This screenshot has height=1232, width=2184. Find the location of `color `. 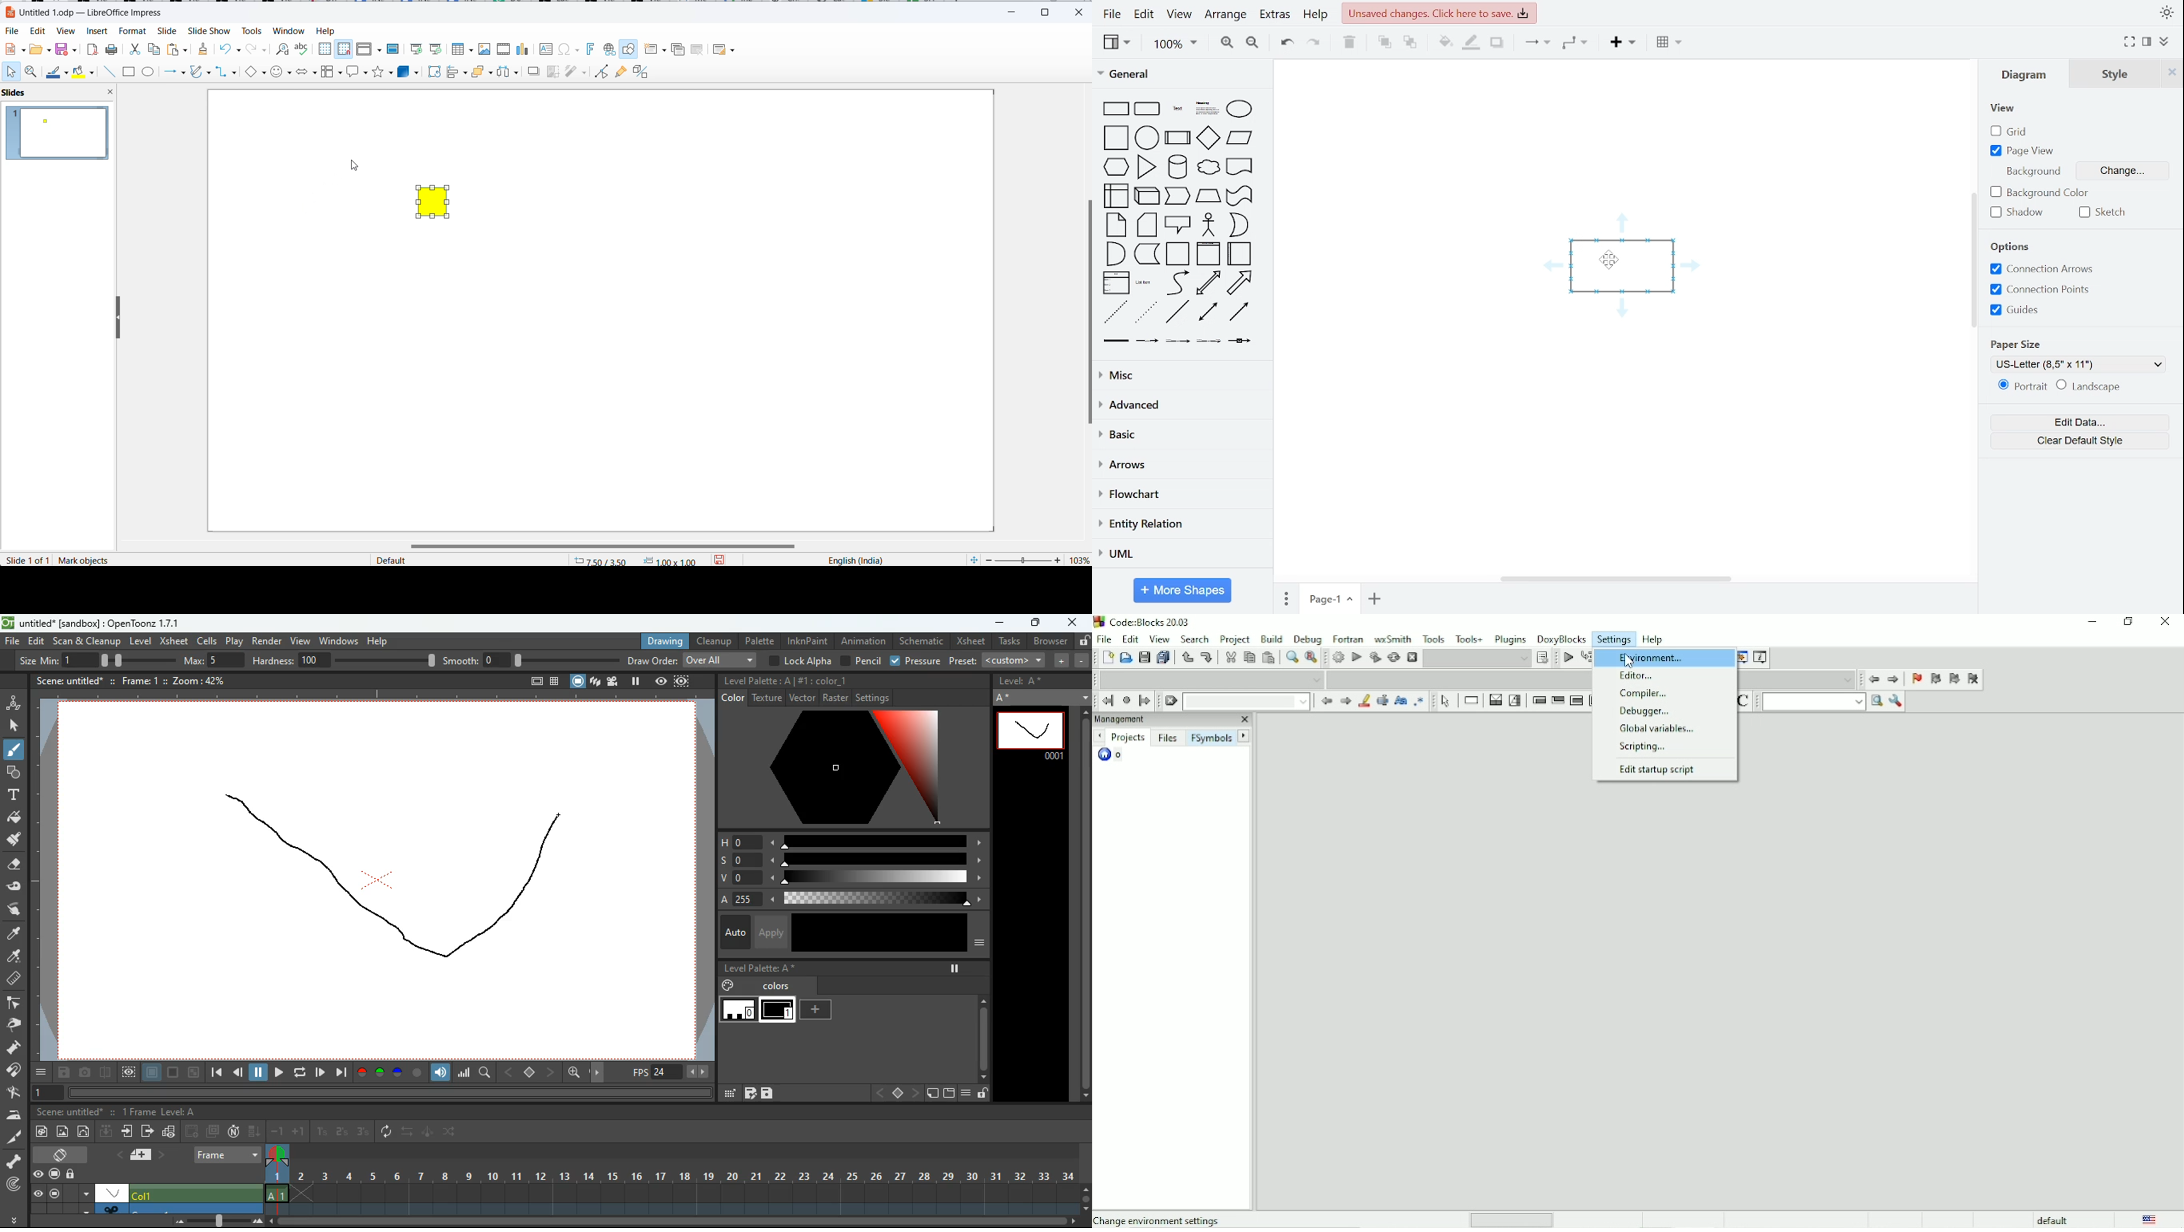

color  is located at coordinates (878, 934).